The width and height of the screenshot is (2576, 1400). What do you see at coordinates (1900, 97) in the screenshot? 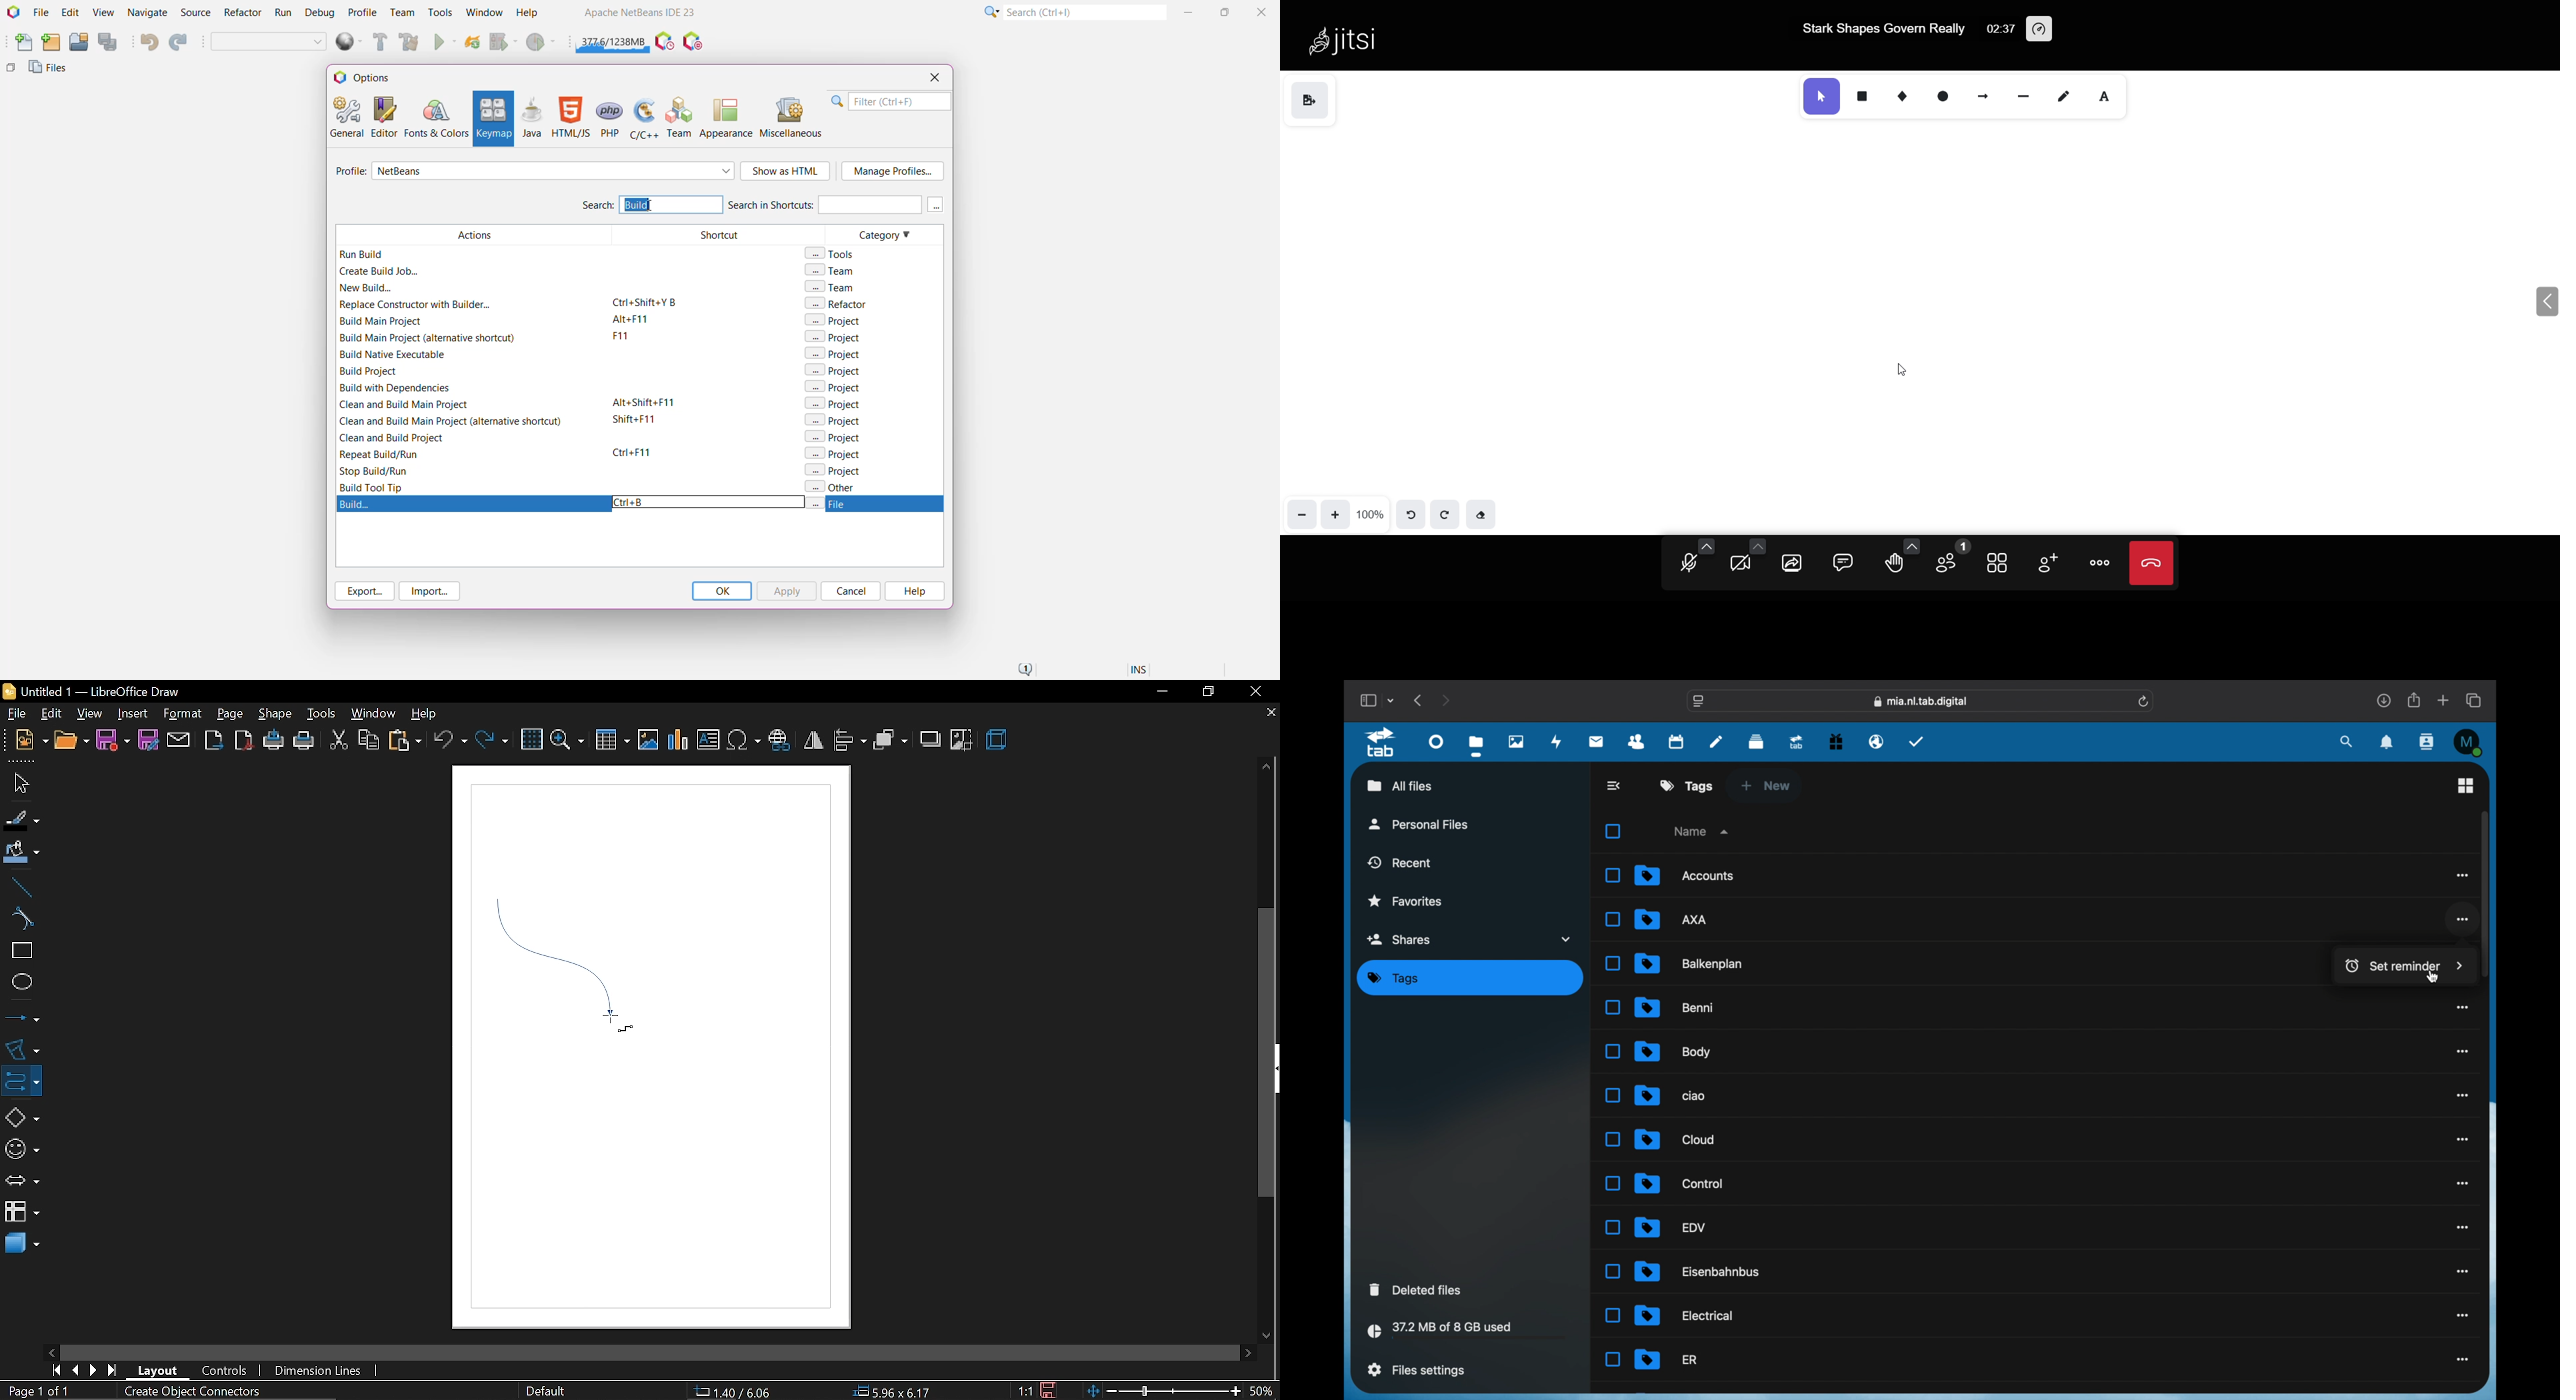
I see `diamond` at bounding box center [1900, 97].